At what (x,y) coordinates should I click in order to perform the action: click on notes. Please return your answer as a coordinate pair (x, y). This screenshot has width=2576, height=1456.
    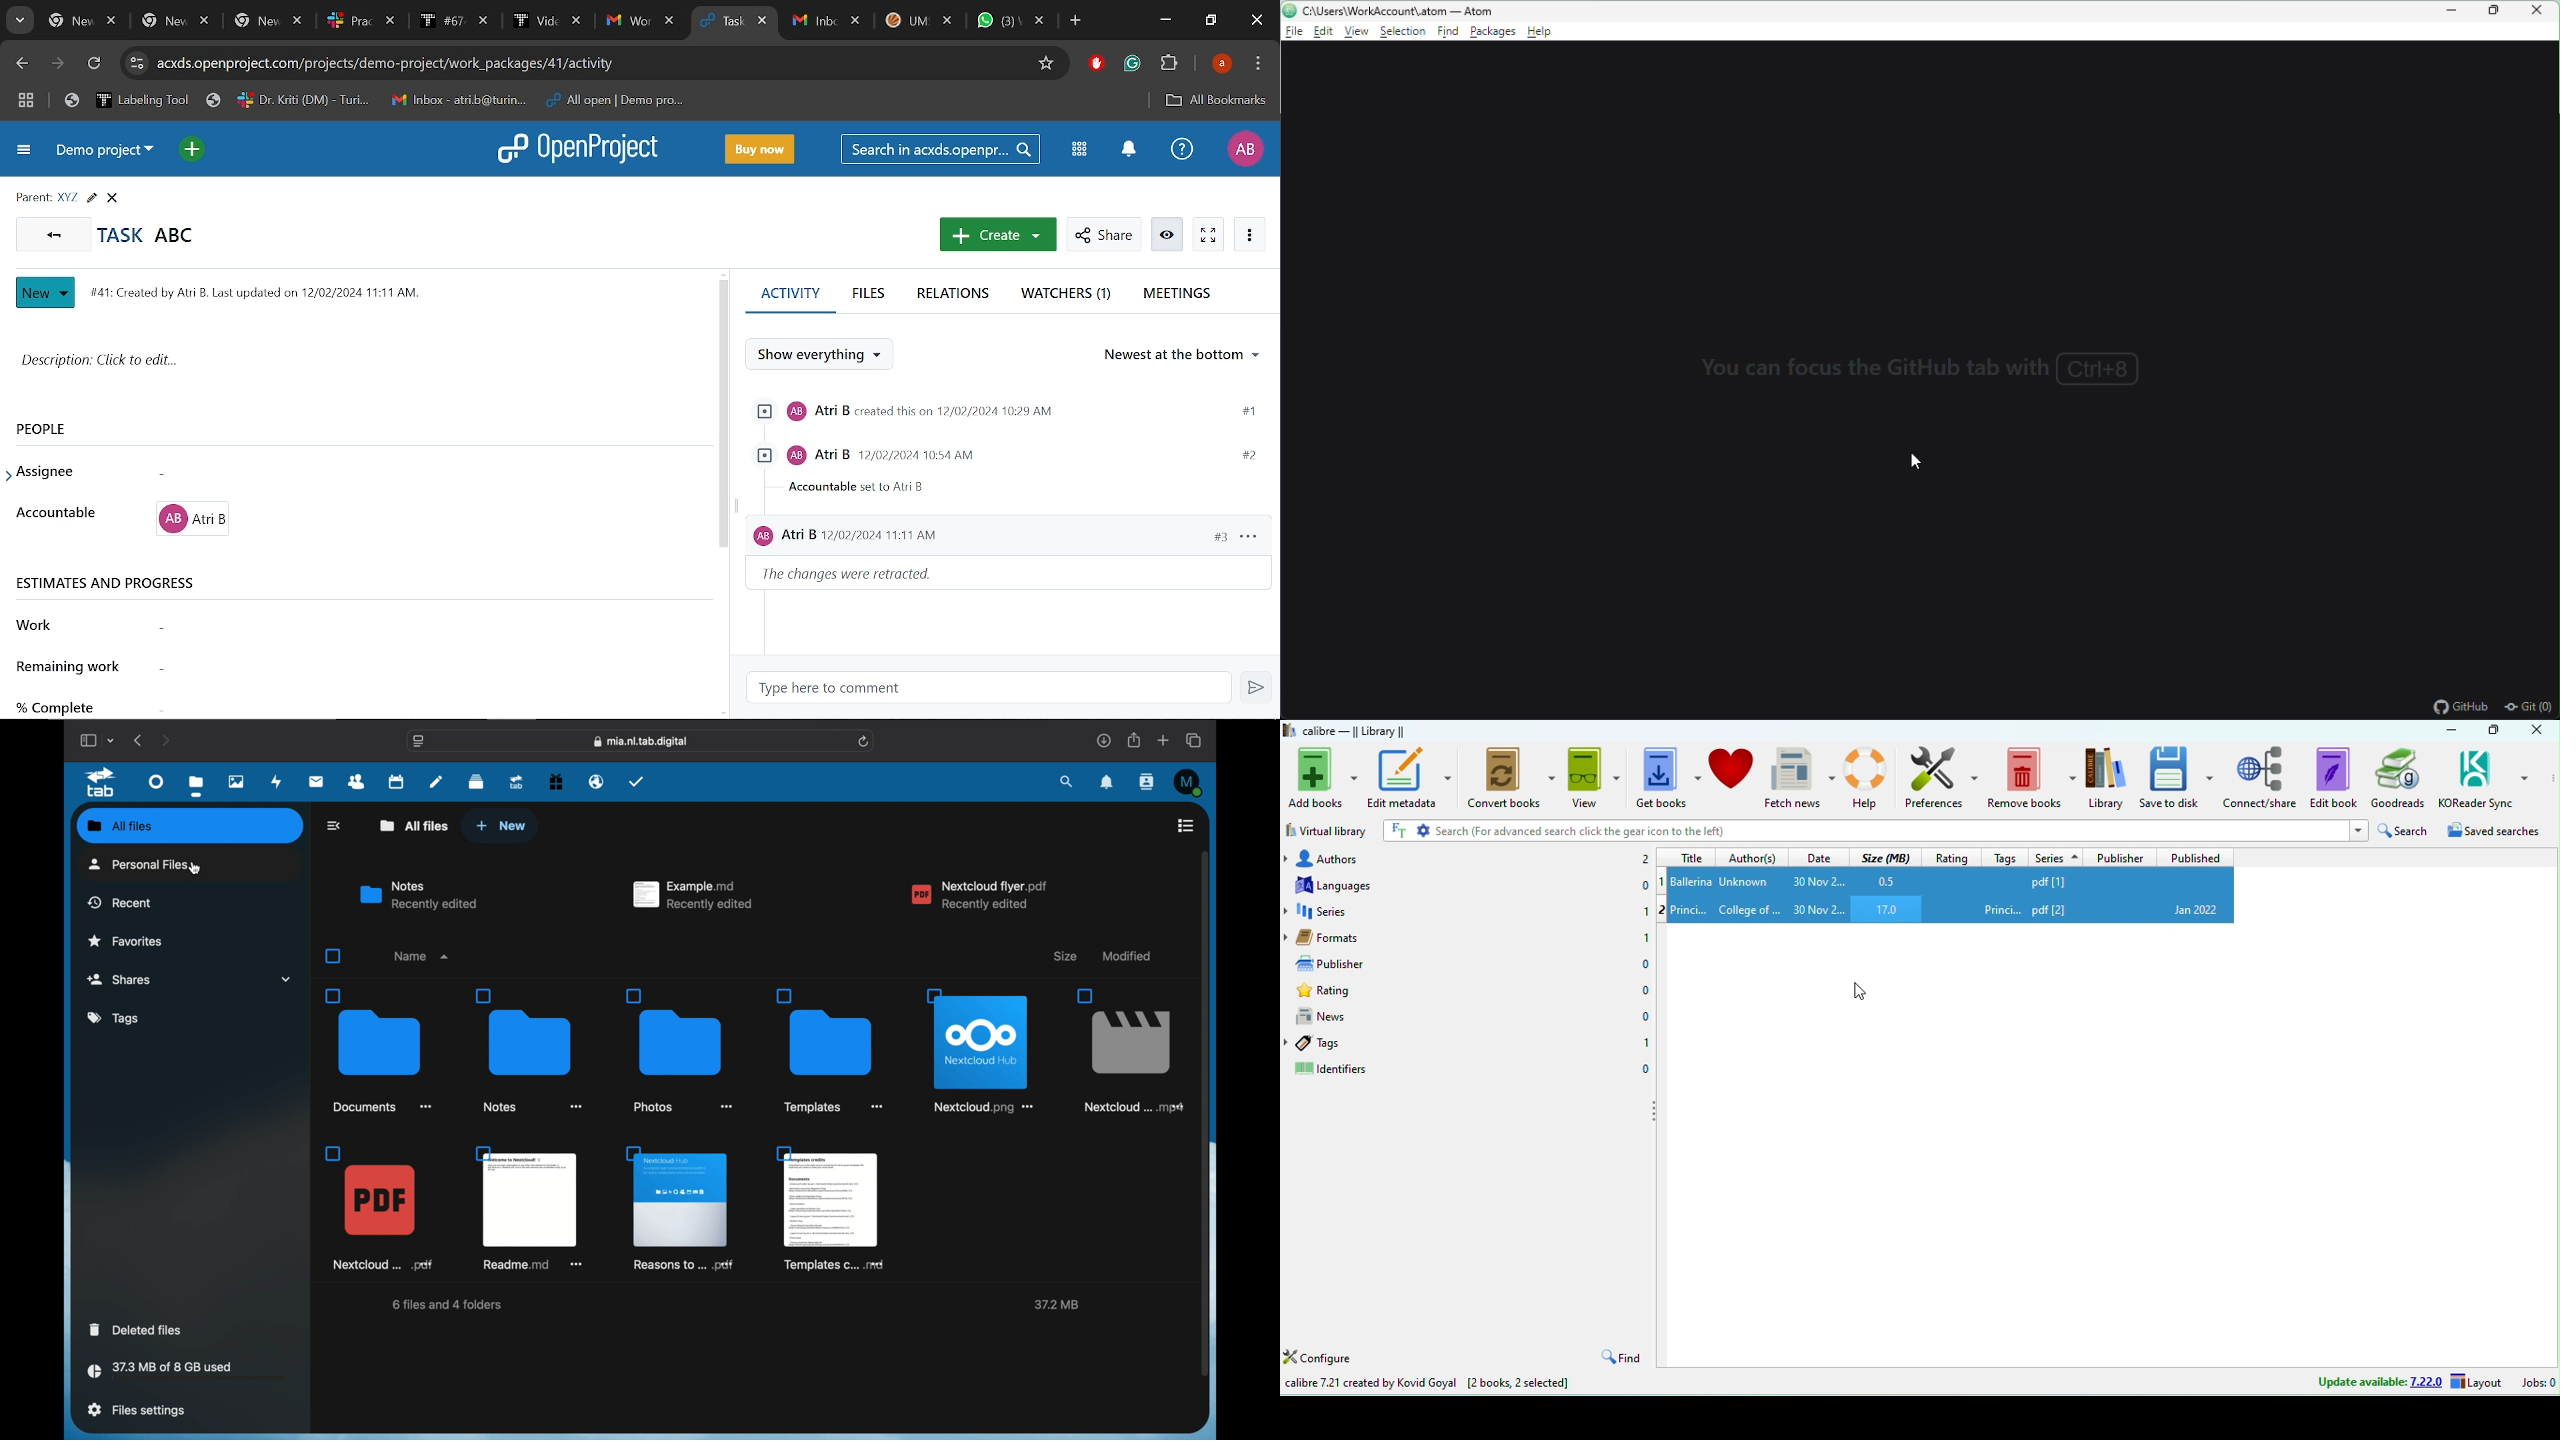
    Looking at the image, I should click on (436, 781).